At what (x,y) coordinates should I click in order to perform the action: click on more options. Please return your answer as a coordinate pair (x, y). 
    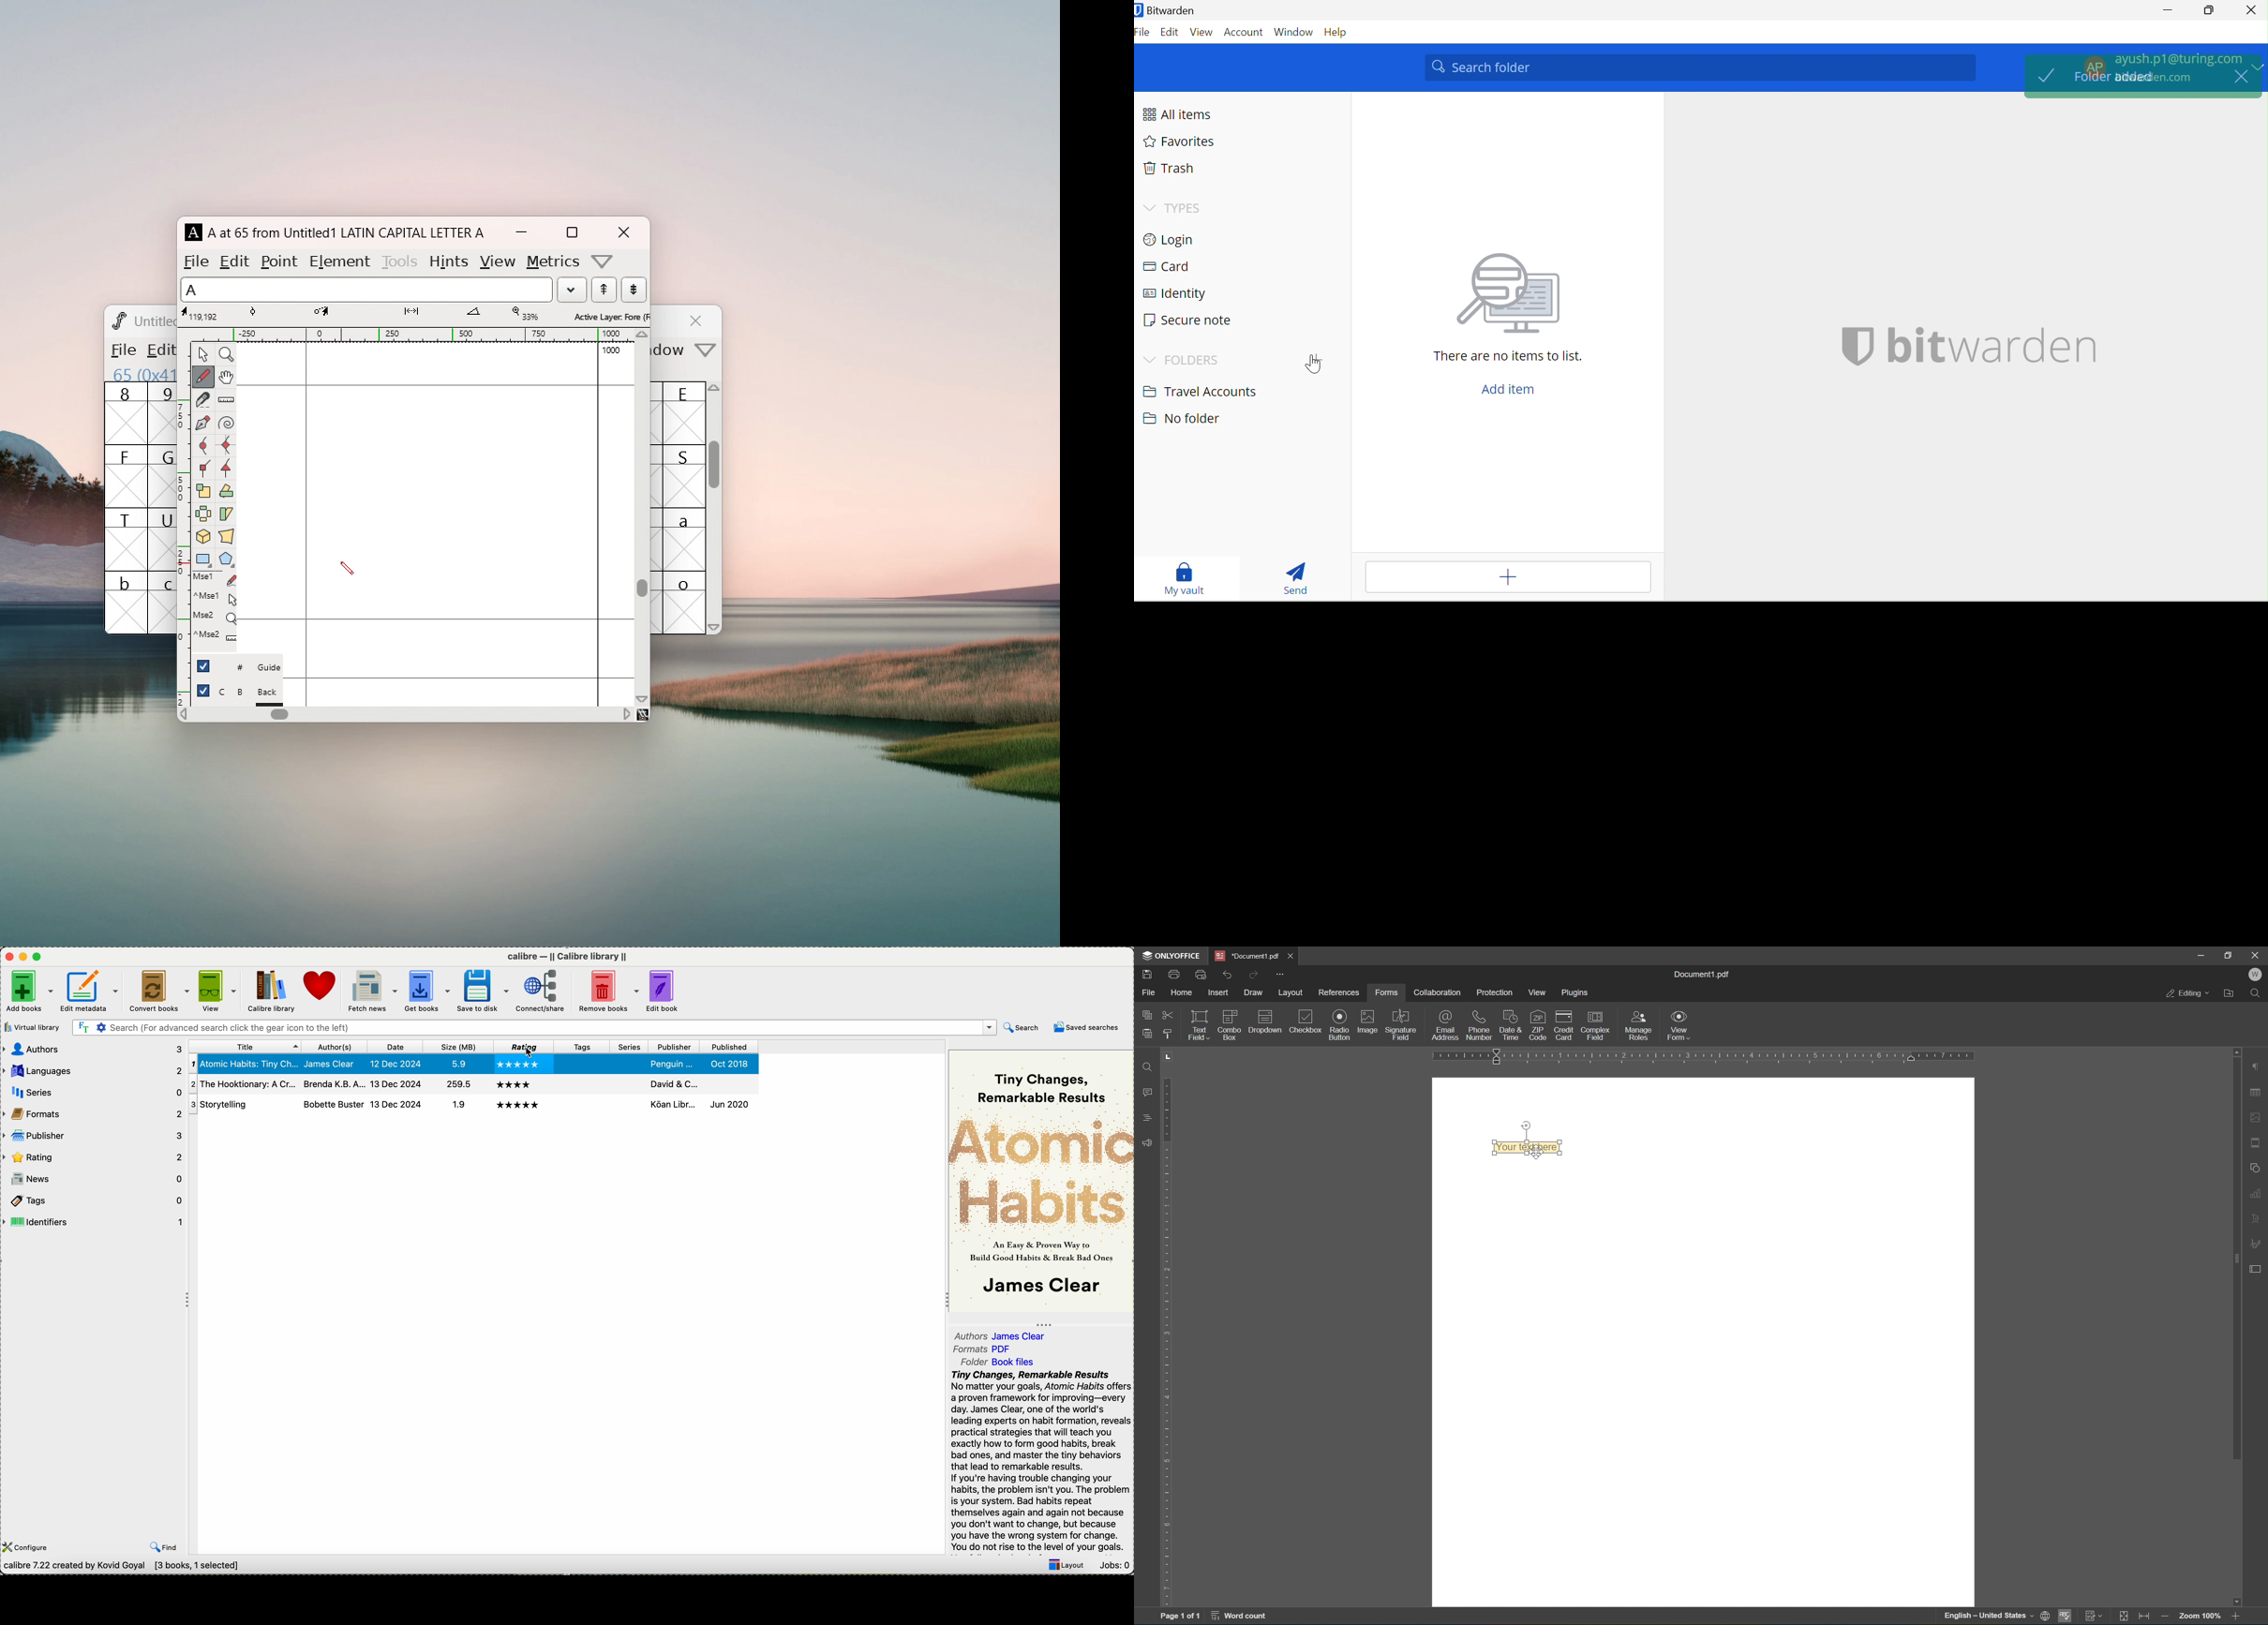
    Looking at the image, I should click on (603, 261).